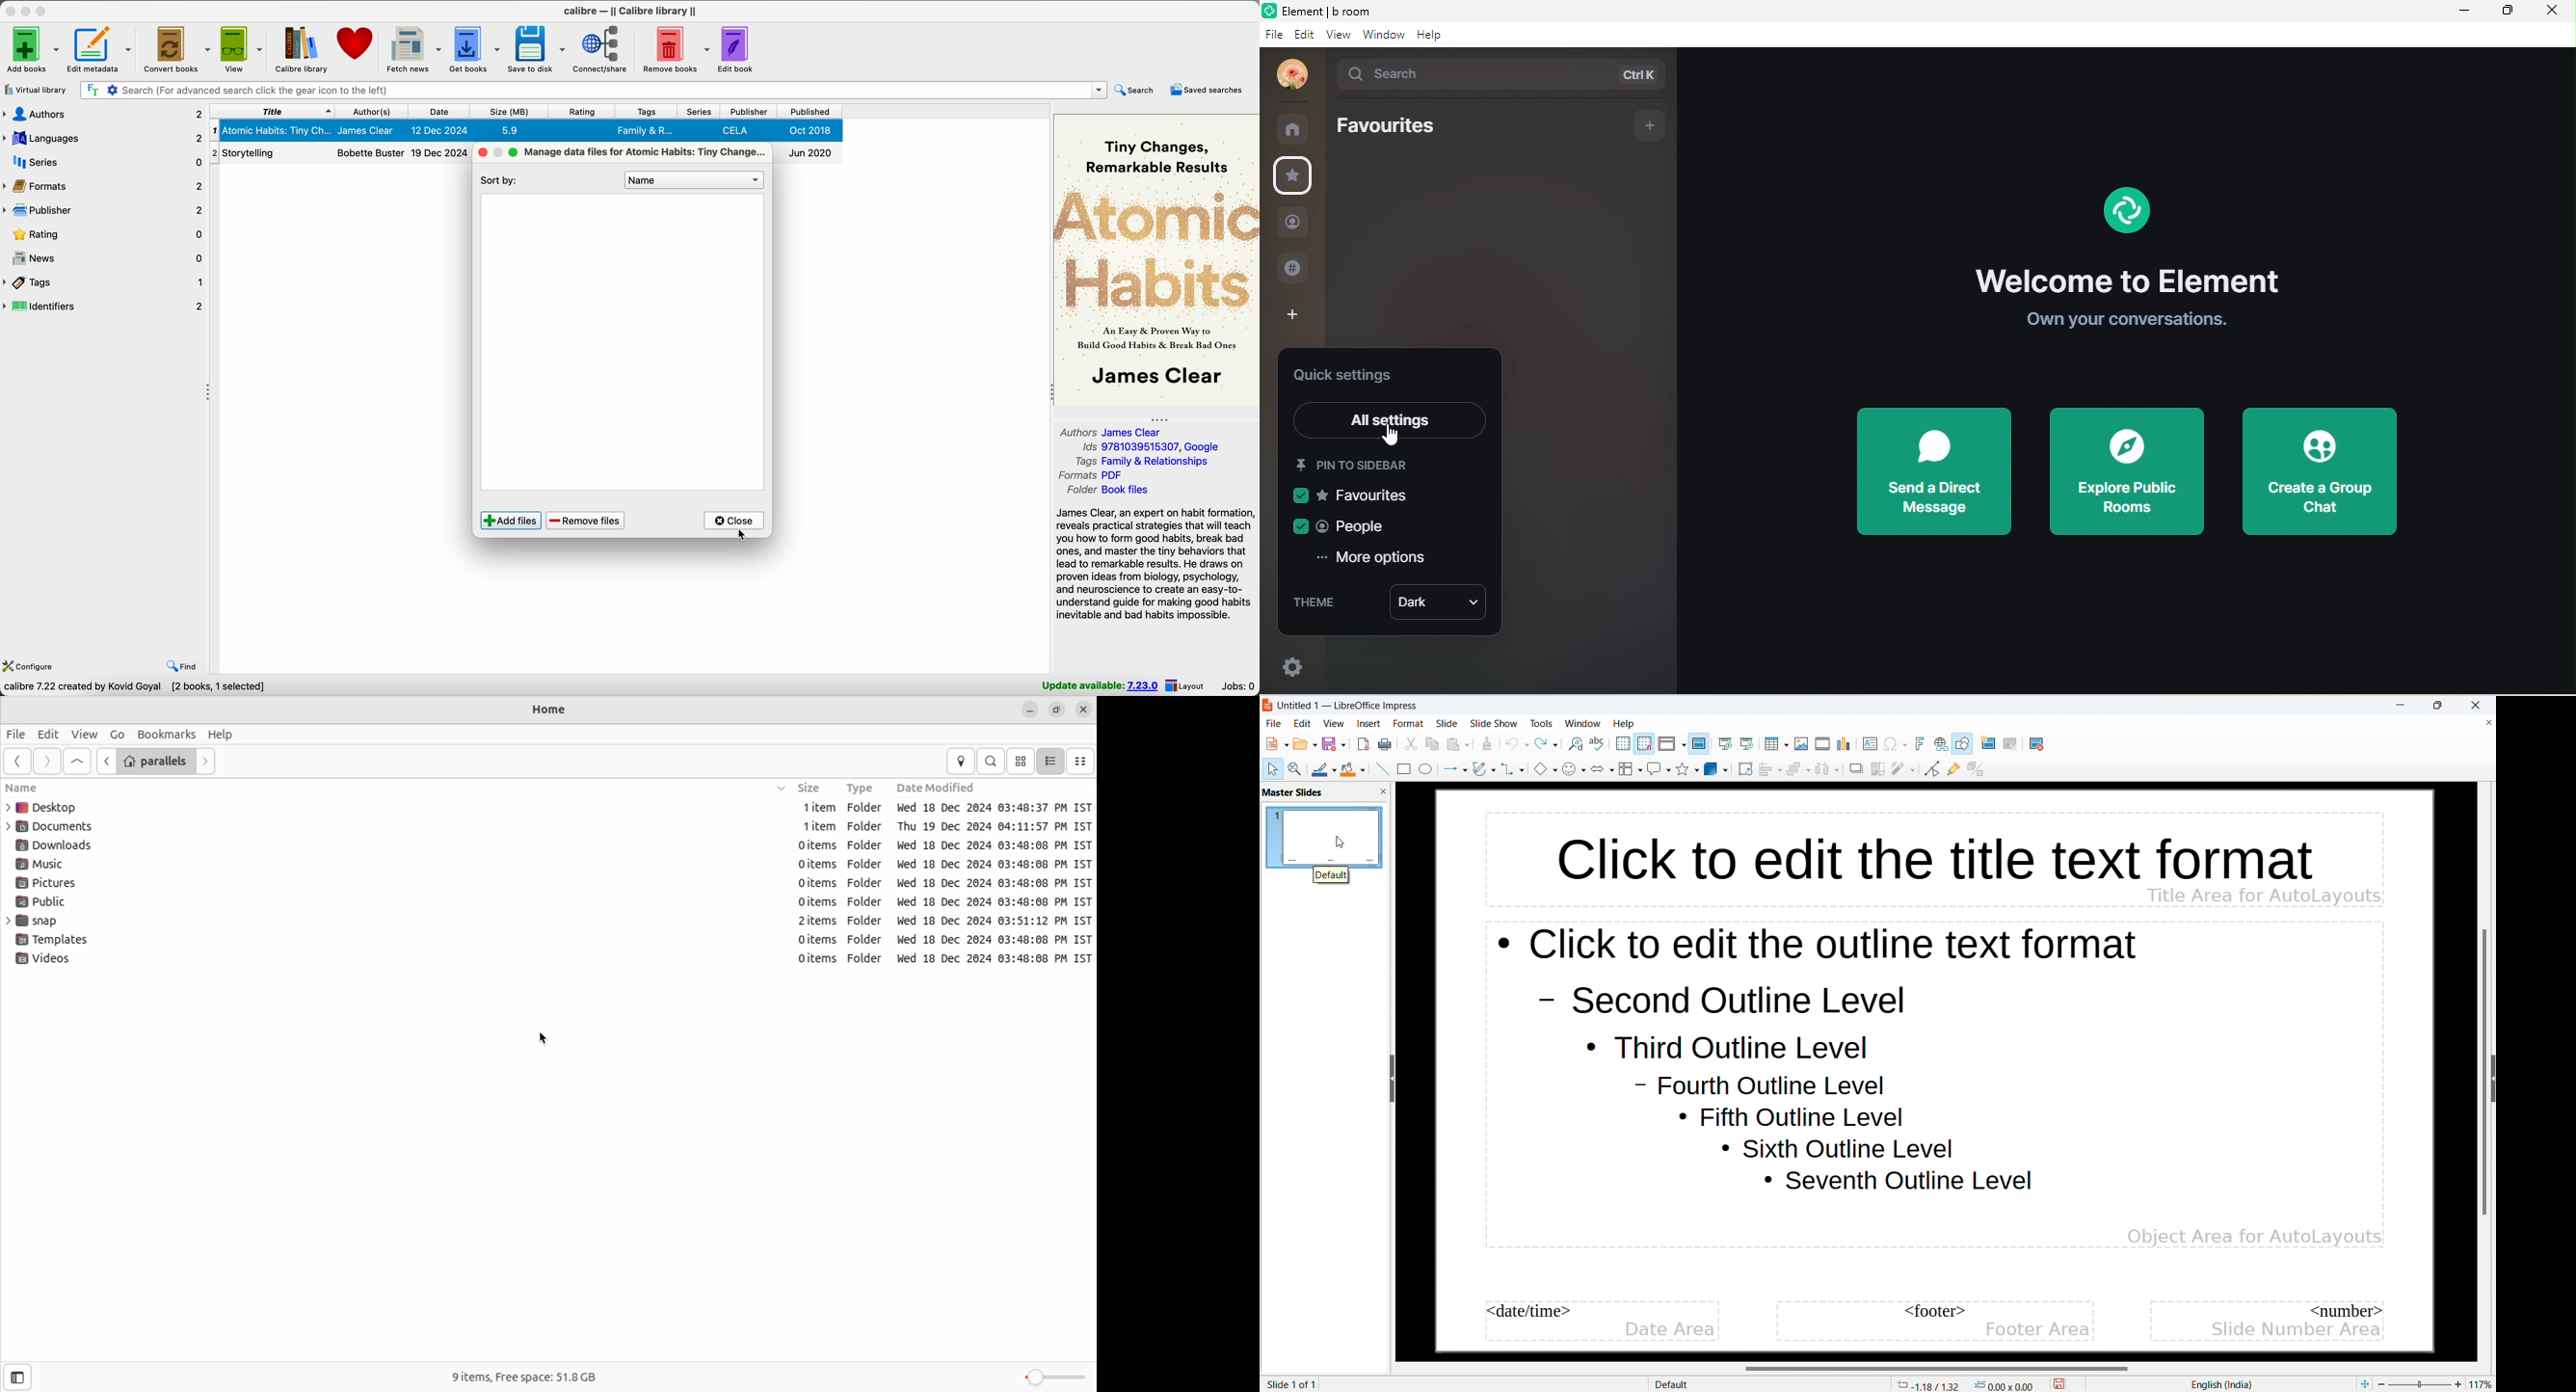 Image resolution: width=2576 pixels, height=1400 pixels. What do you see at coordinates (1341, 36) in the screenshot?
I see `view` at bounding box center [1341, 36].